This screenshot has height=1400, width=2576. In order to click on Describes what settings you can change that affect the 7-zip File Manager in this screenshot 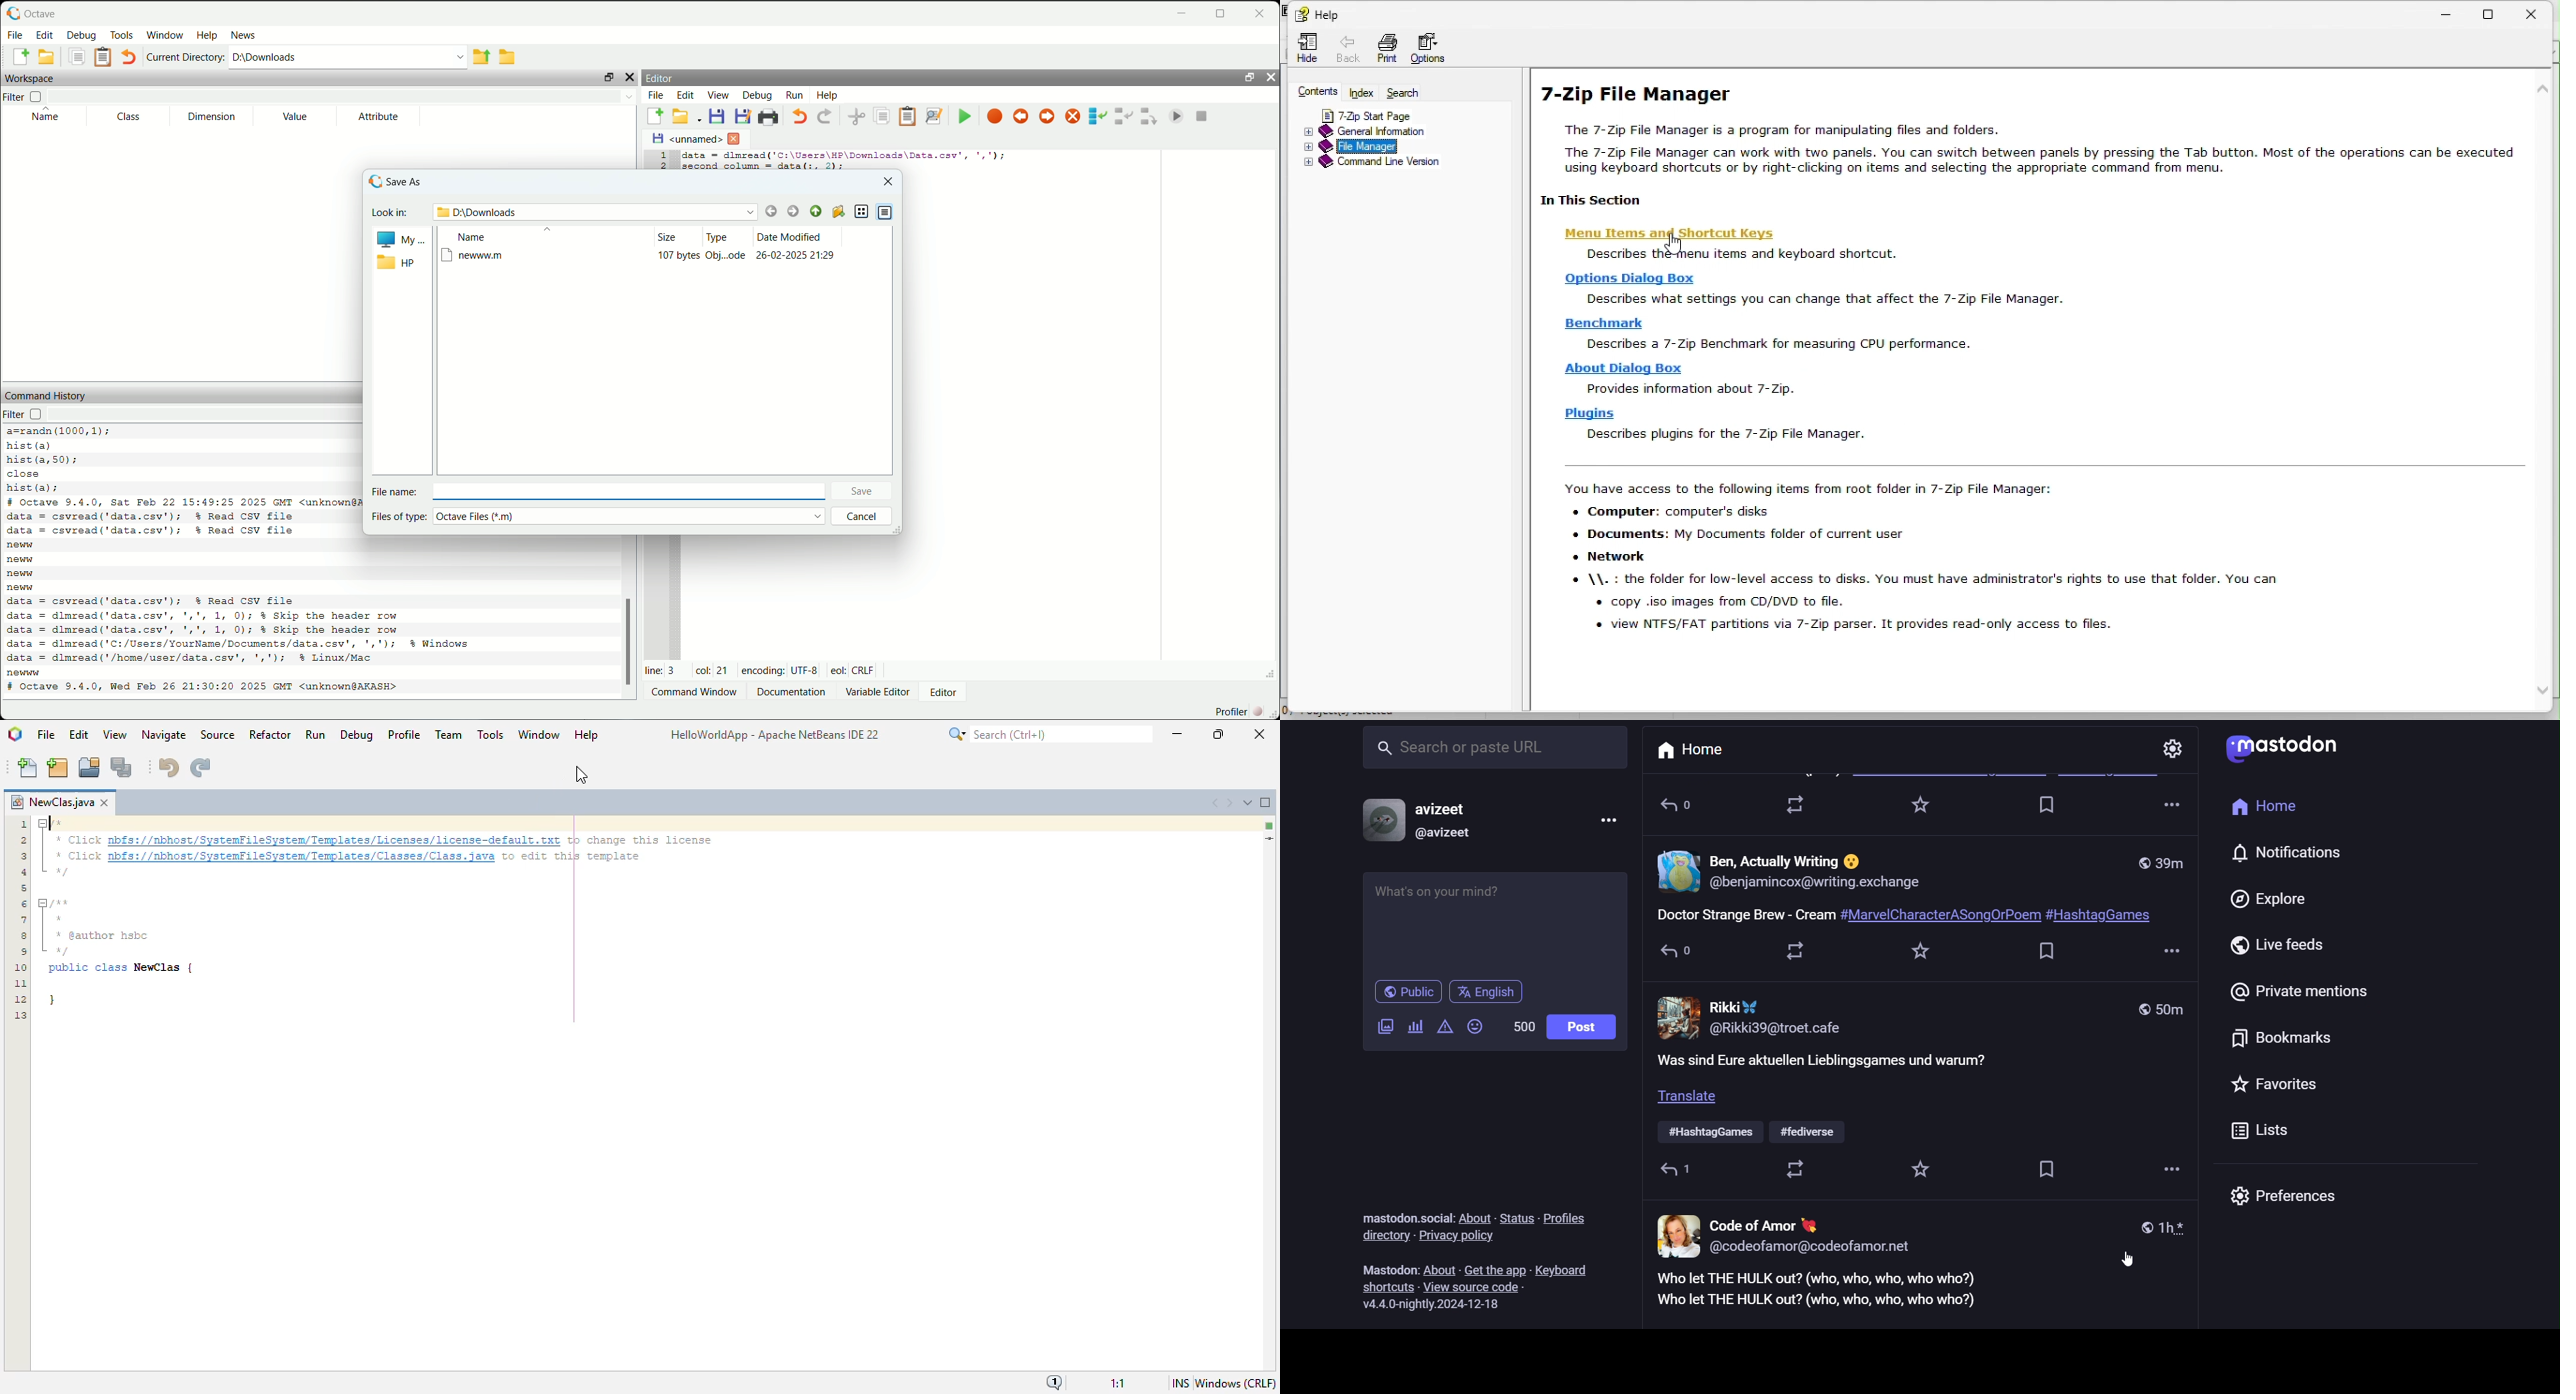, I will do `click(1820, 300)`.